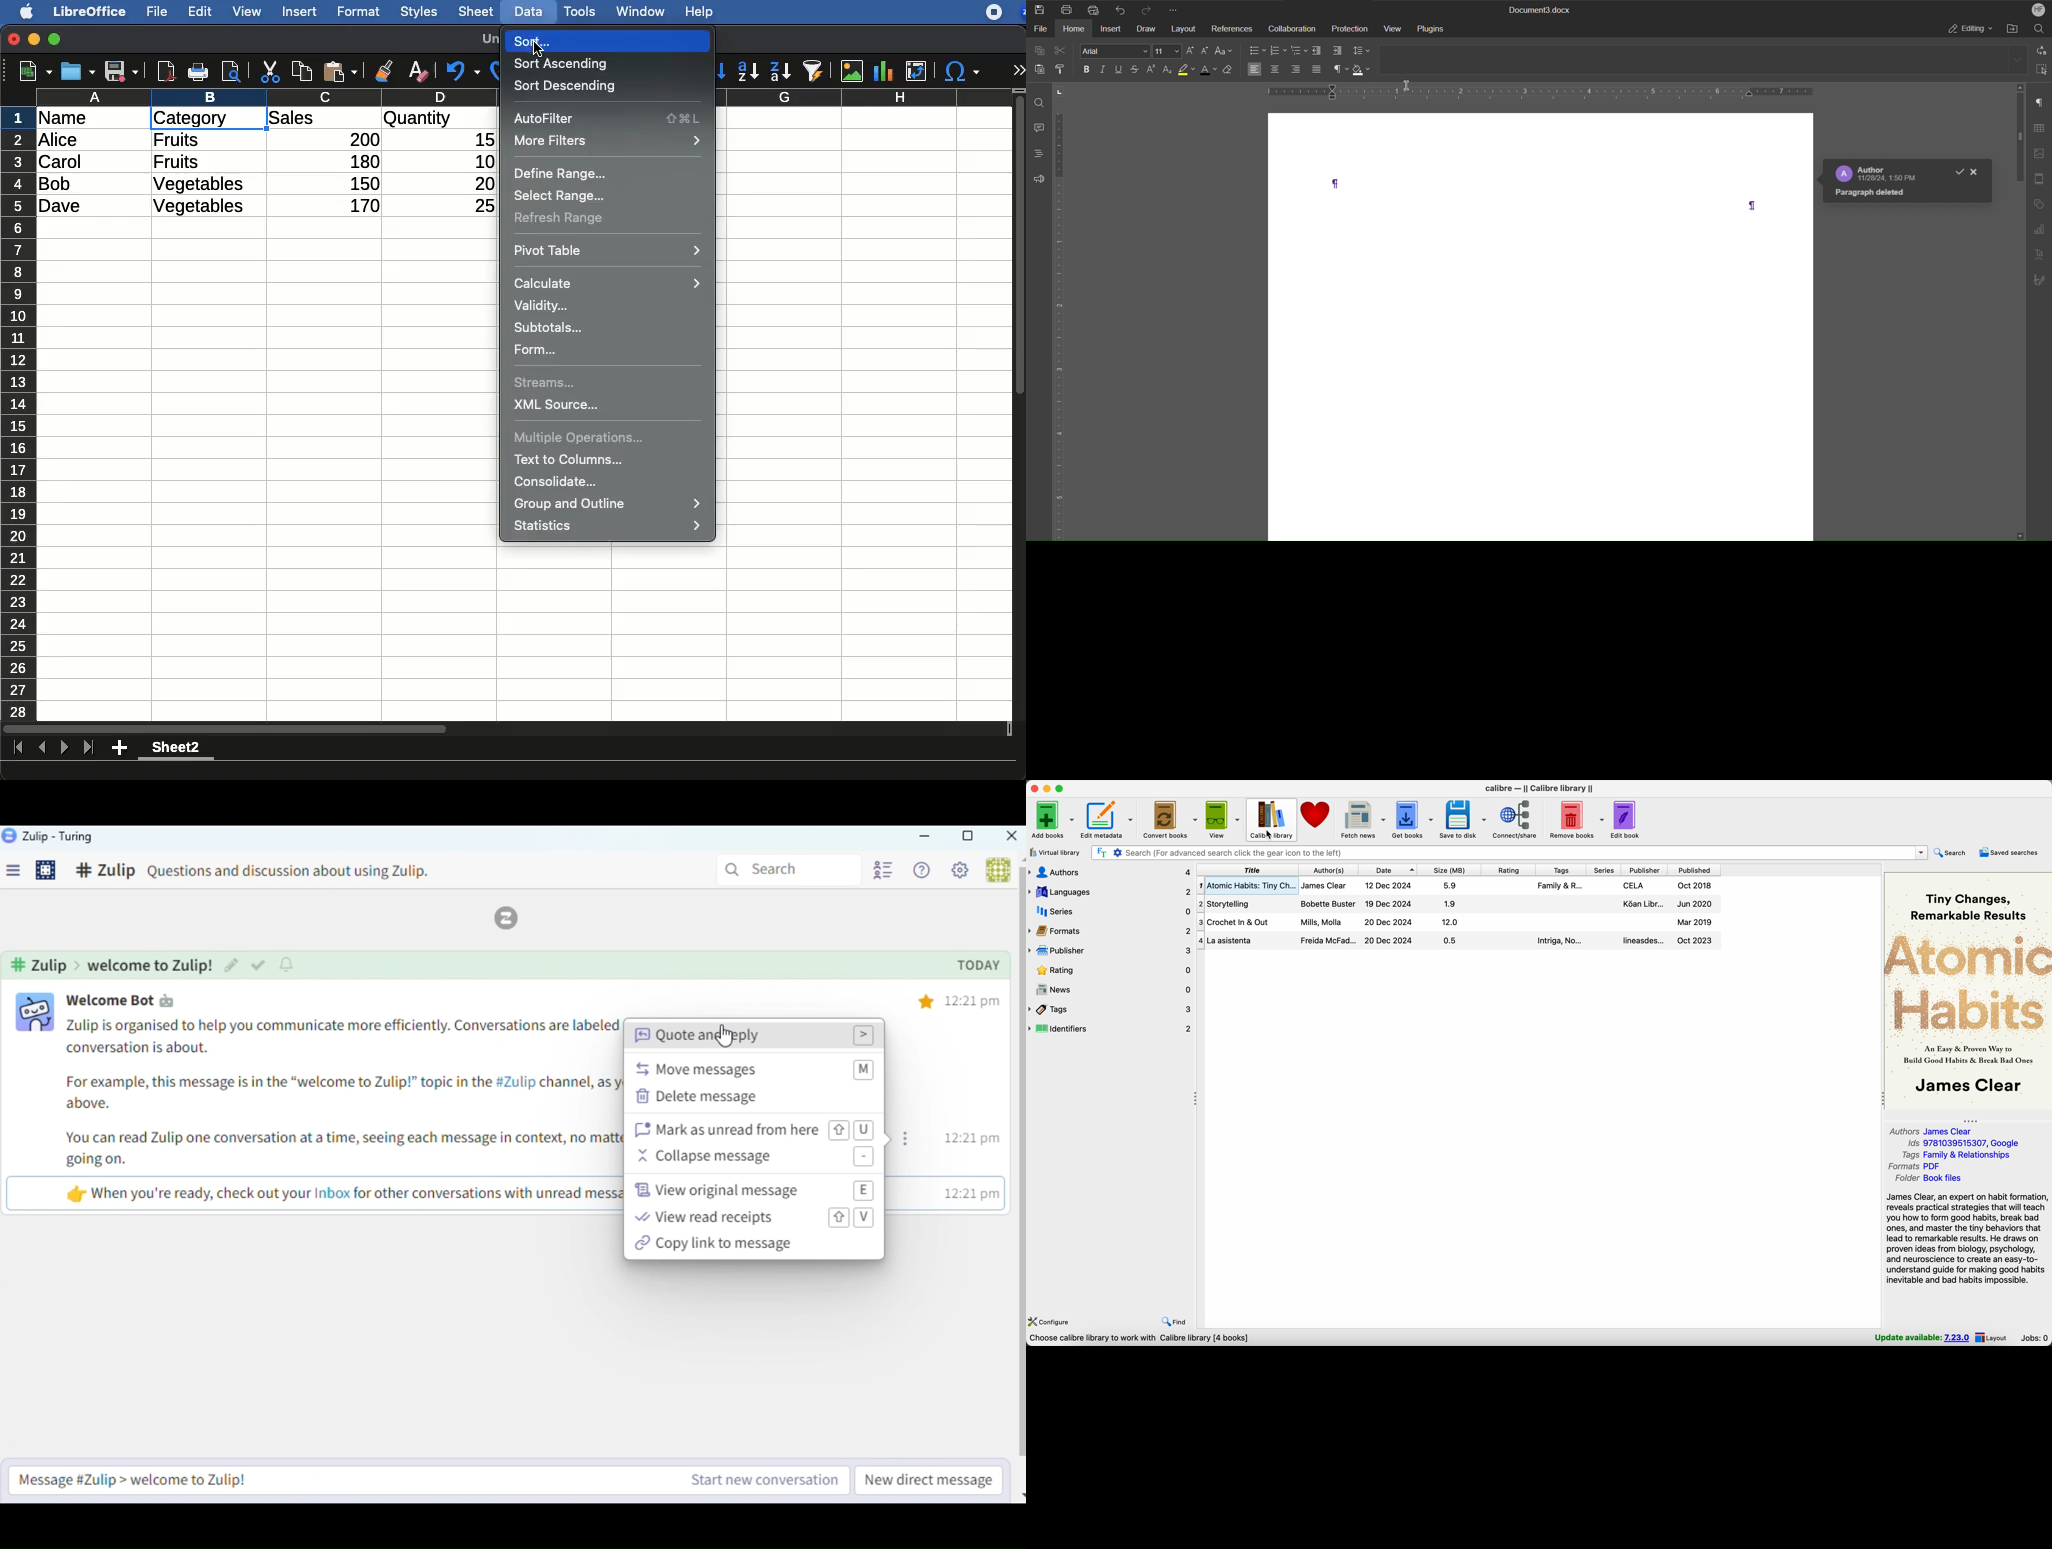  What do you see at coordinates (1190, 51) in the screenshot?
I see `Increase Size` at bounding box center [1190, 51].